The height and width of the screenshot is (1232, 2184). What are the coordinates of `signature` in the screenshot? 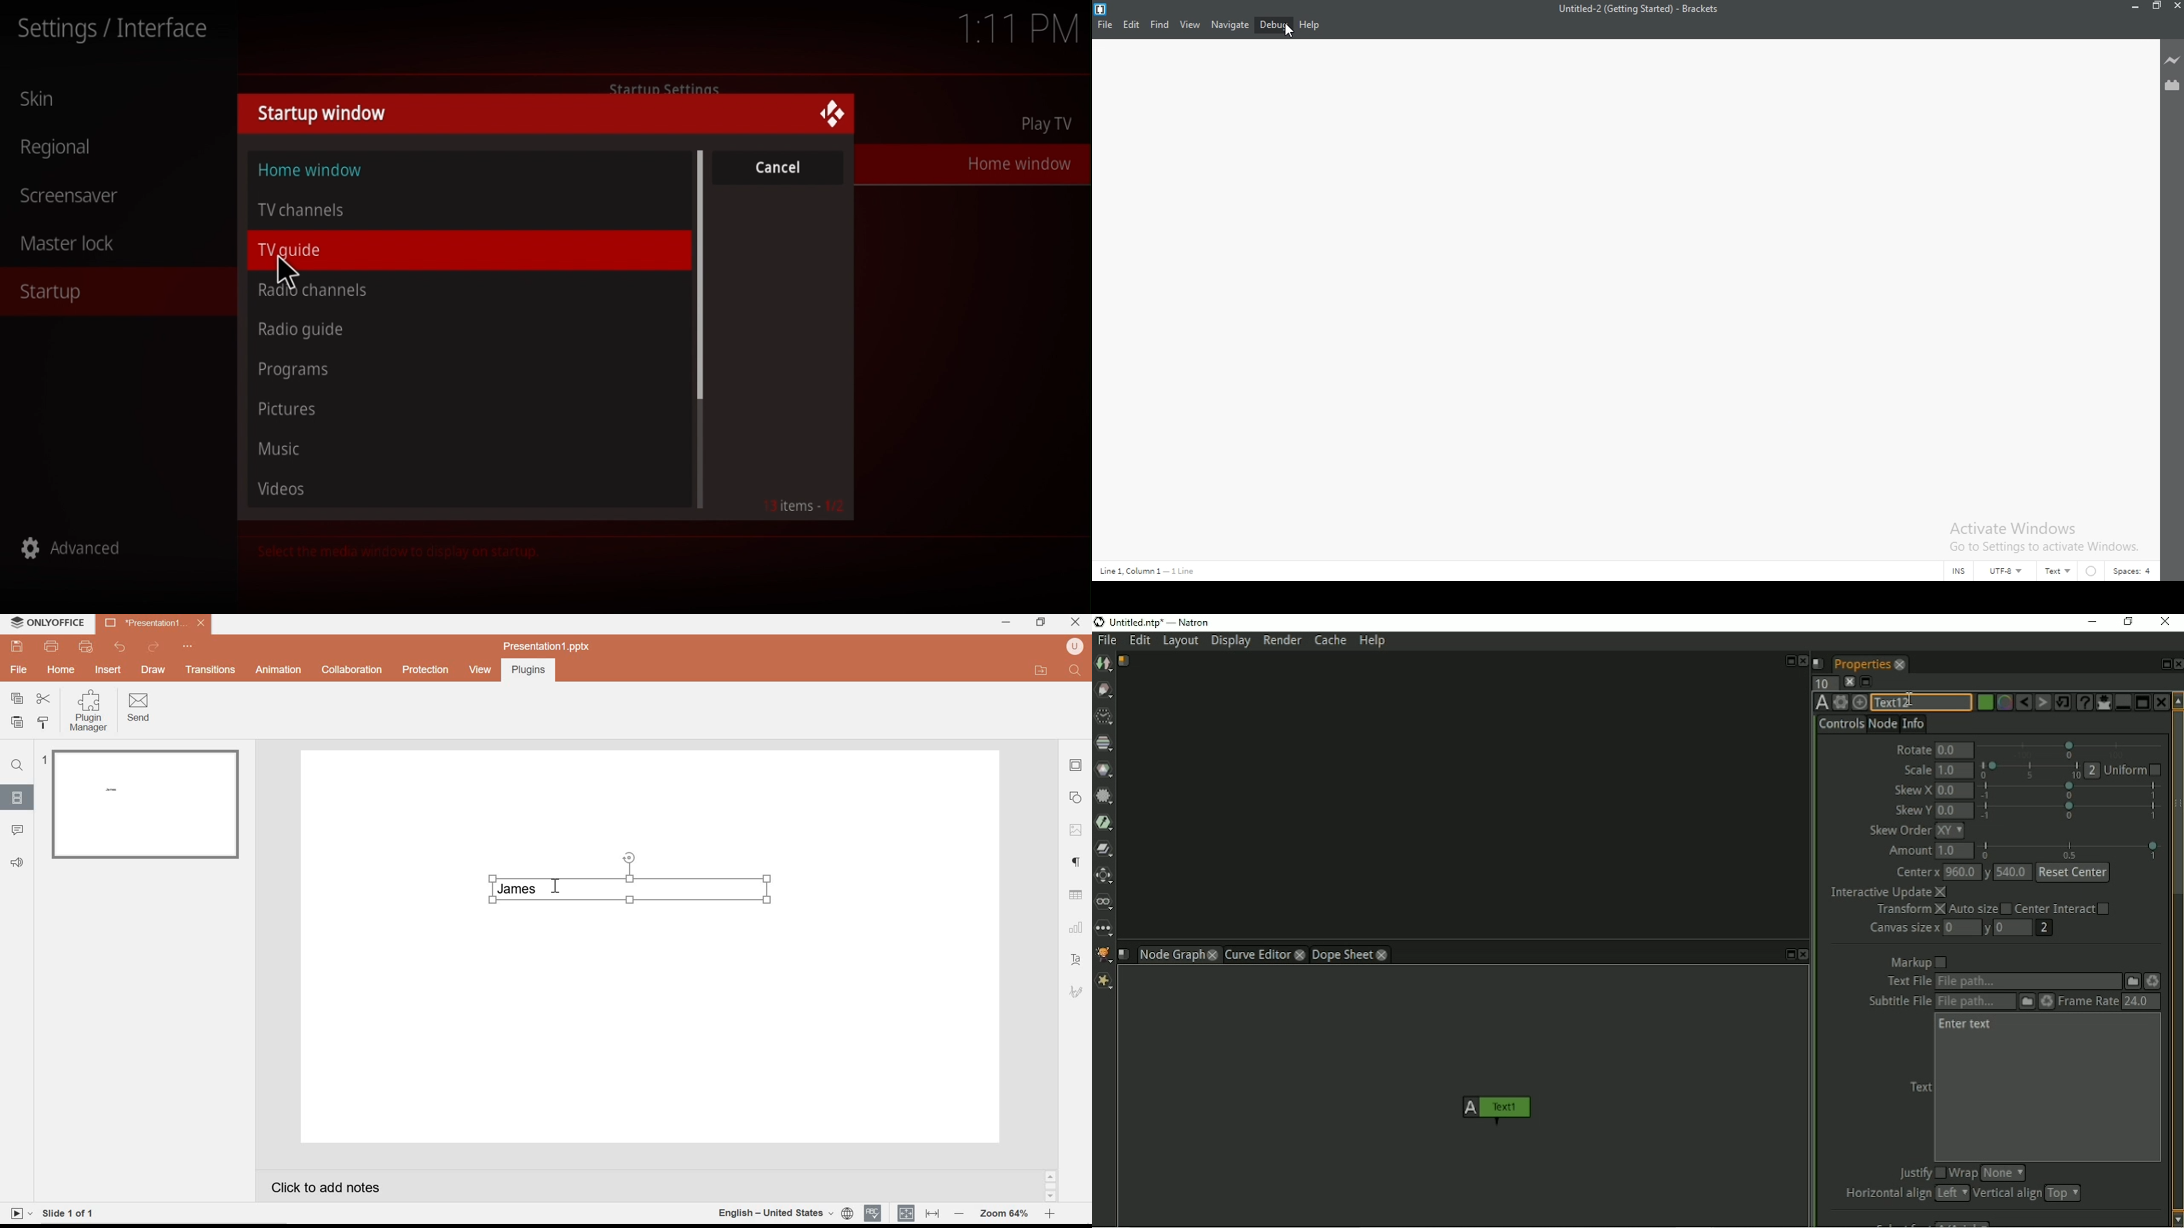 It's located at (1077, 992).